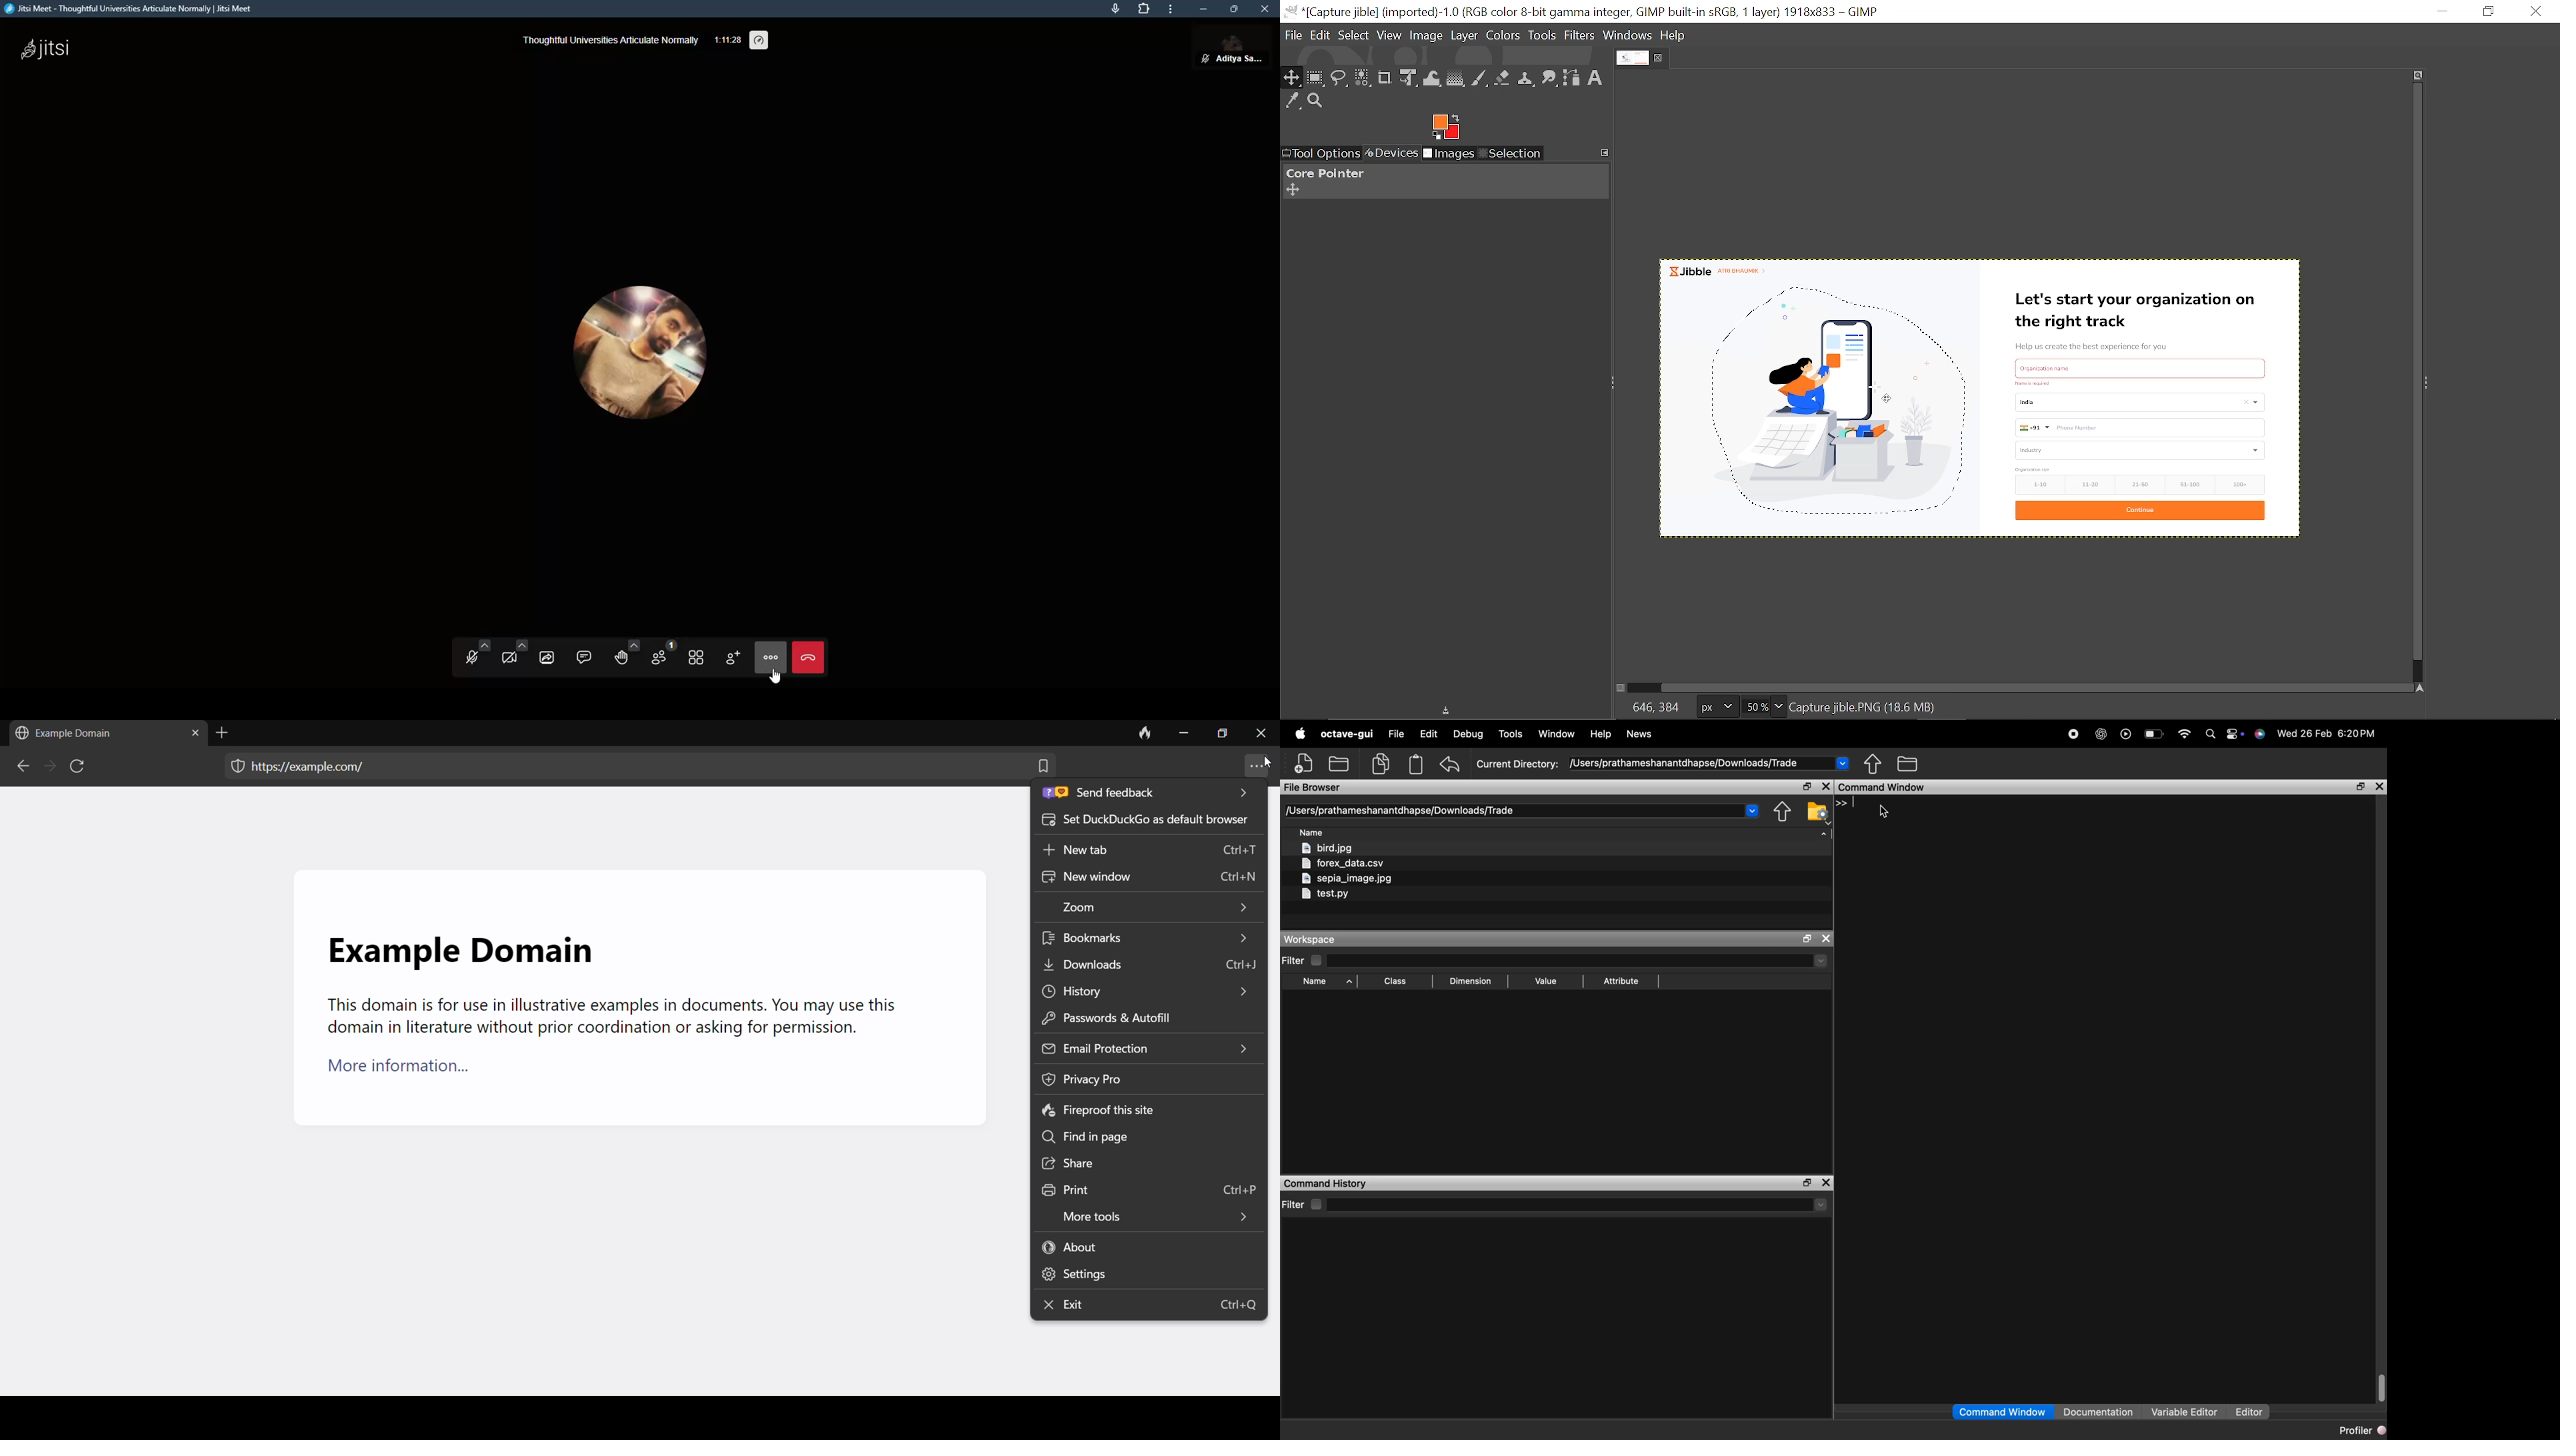 This screenshot has height=1456, width=2576. I want to click on Unified transform tool, so click(1407, 78).